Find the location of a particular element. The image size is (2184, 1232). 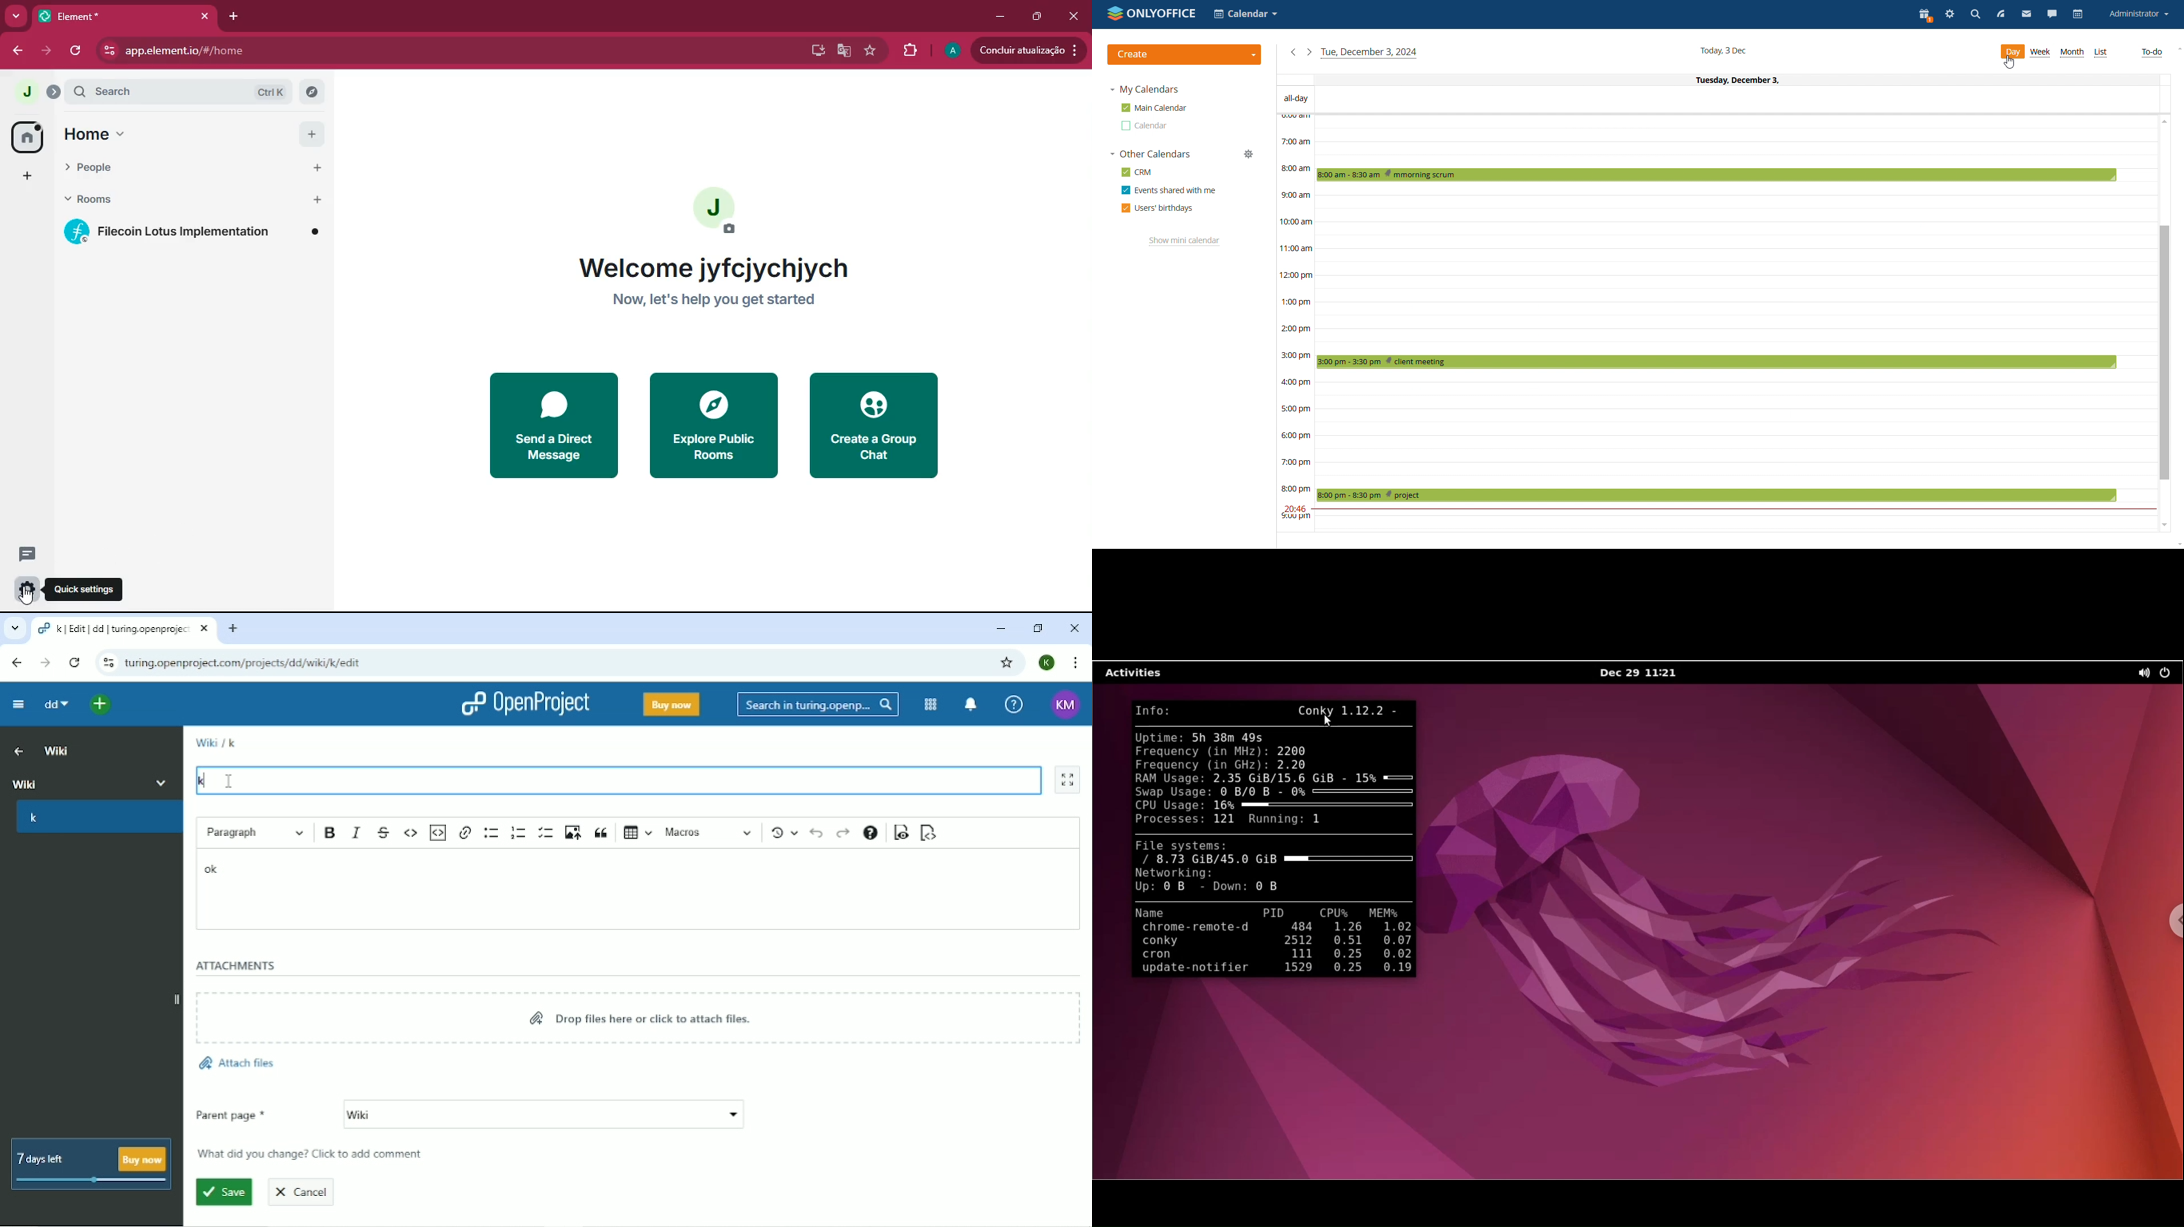

current day is located at coordinates (1718, 80).